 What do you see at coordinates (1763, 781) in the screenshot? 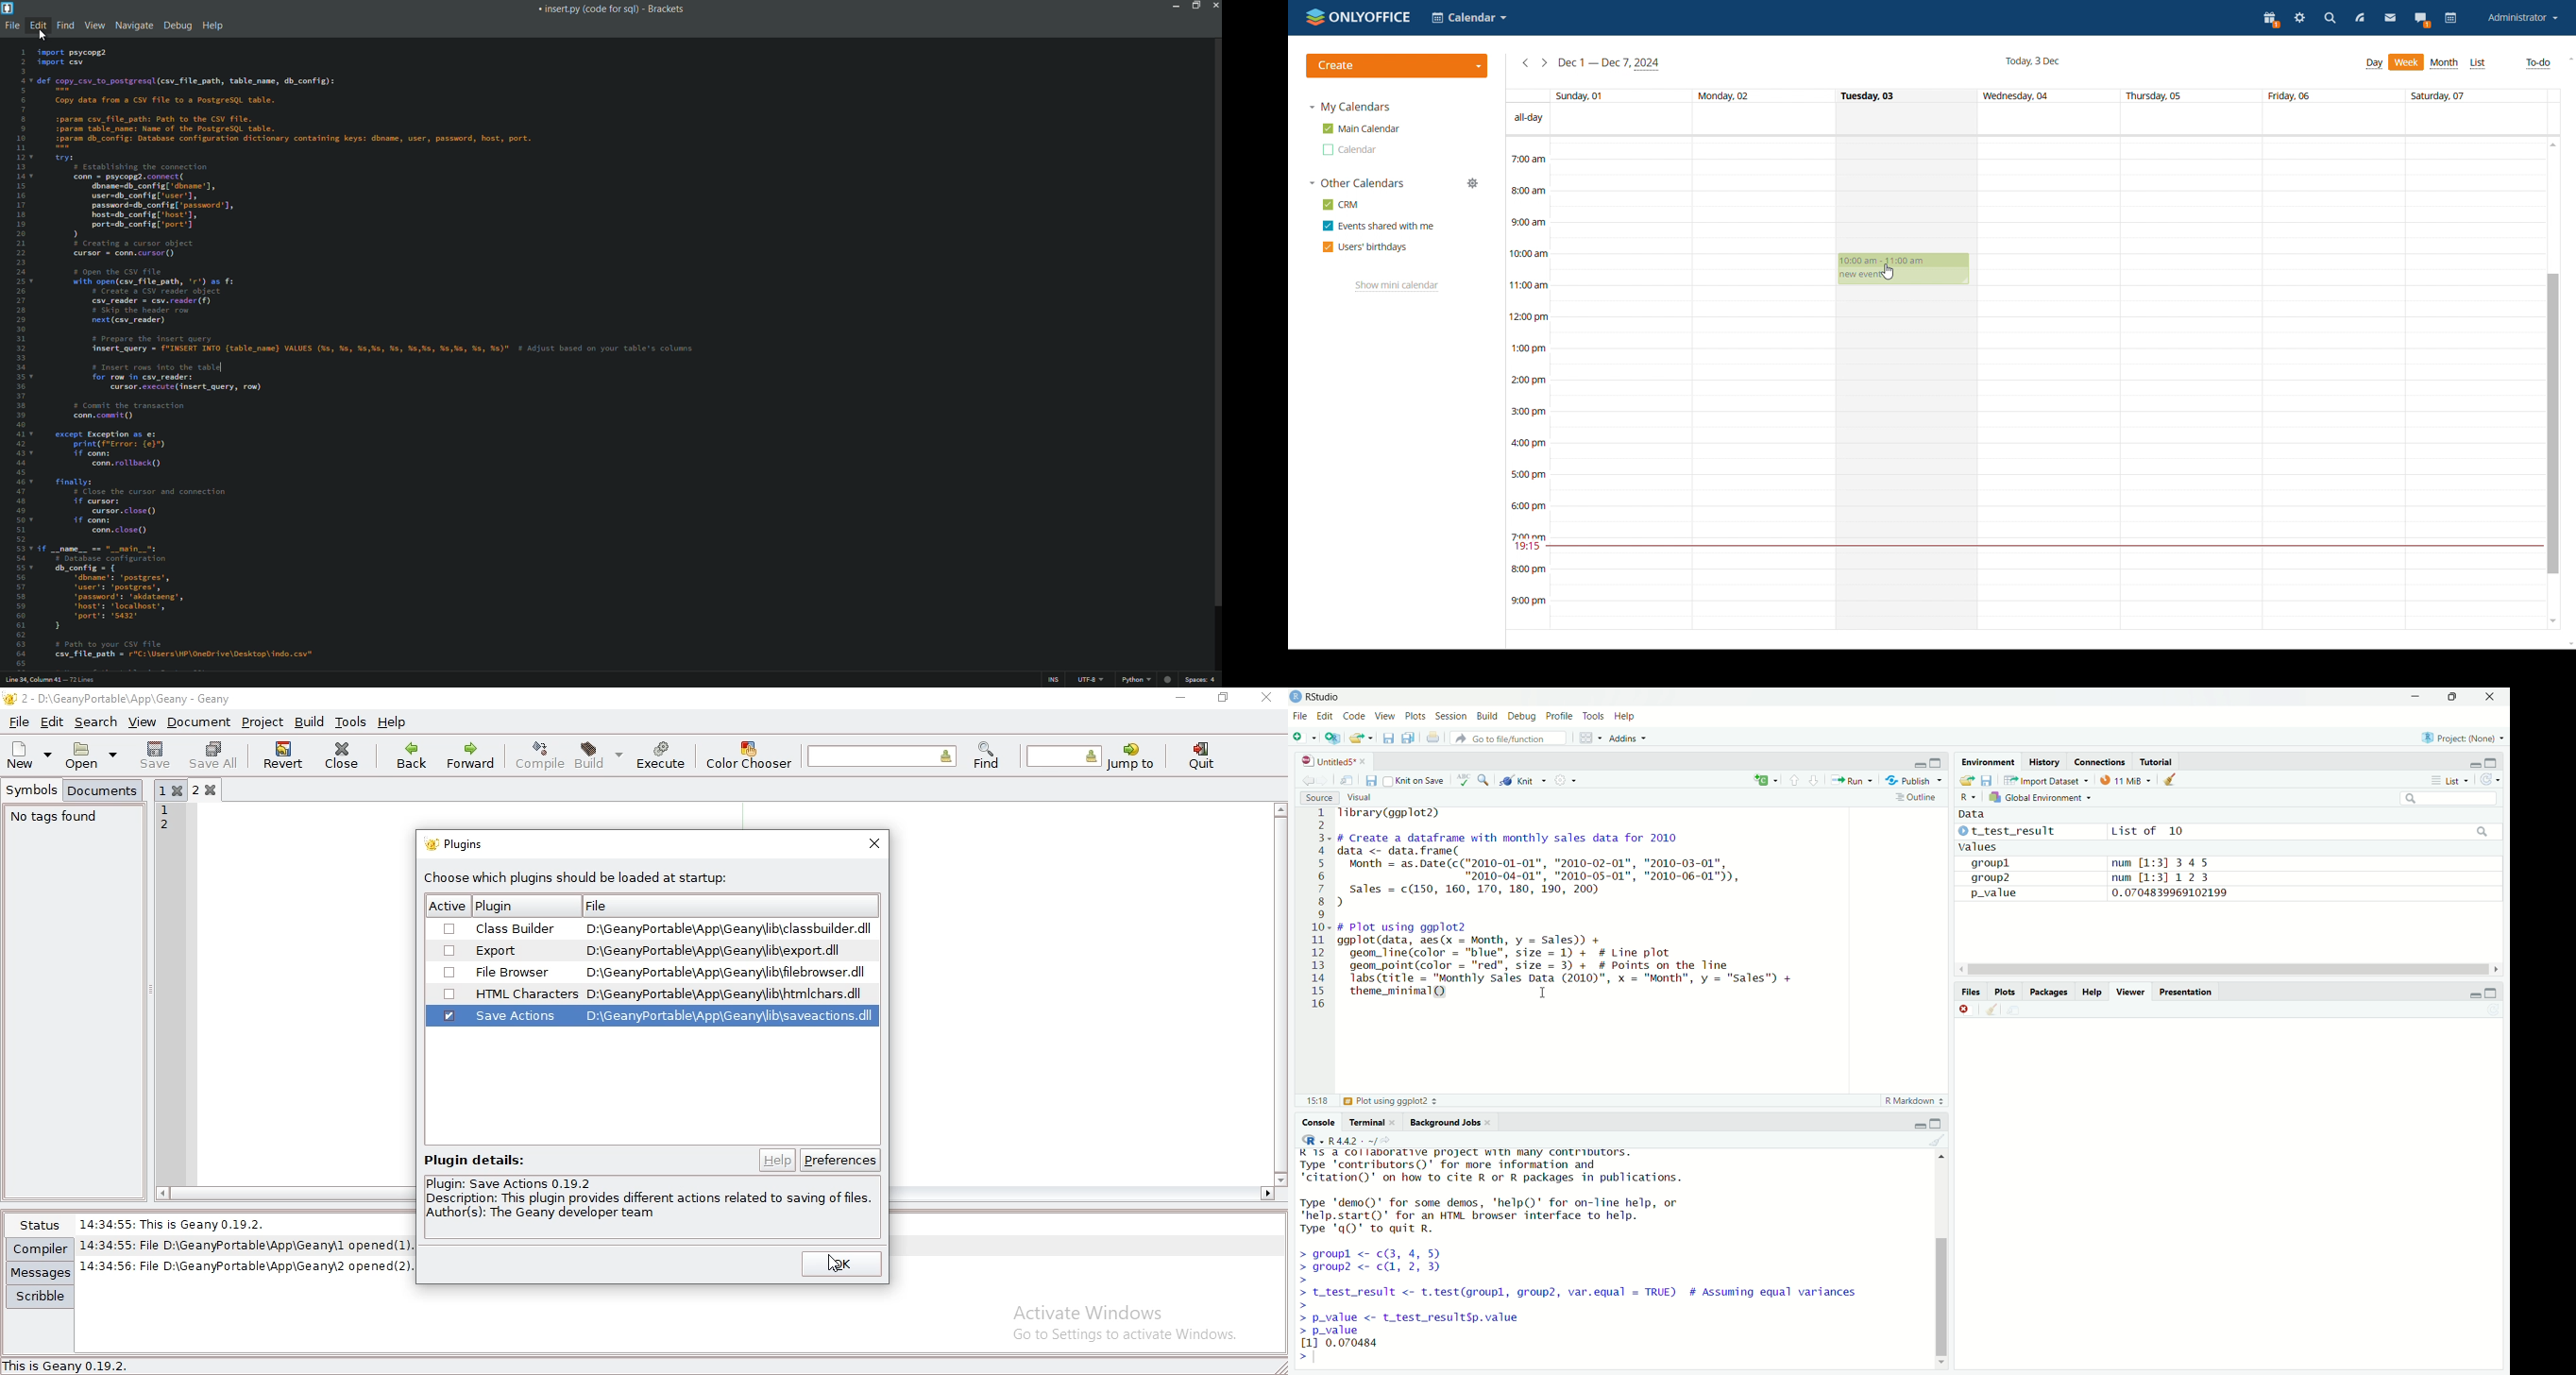
I see `re-run previous code` at bounding box center [1763, 781].